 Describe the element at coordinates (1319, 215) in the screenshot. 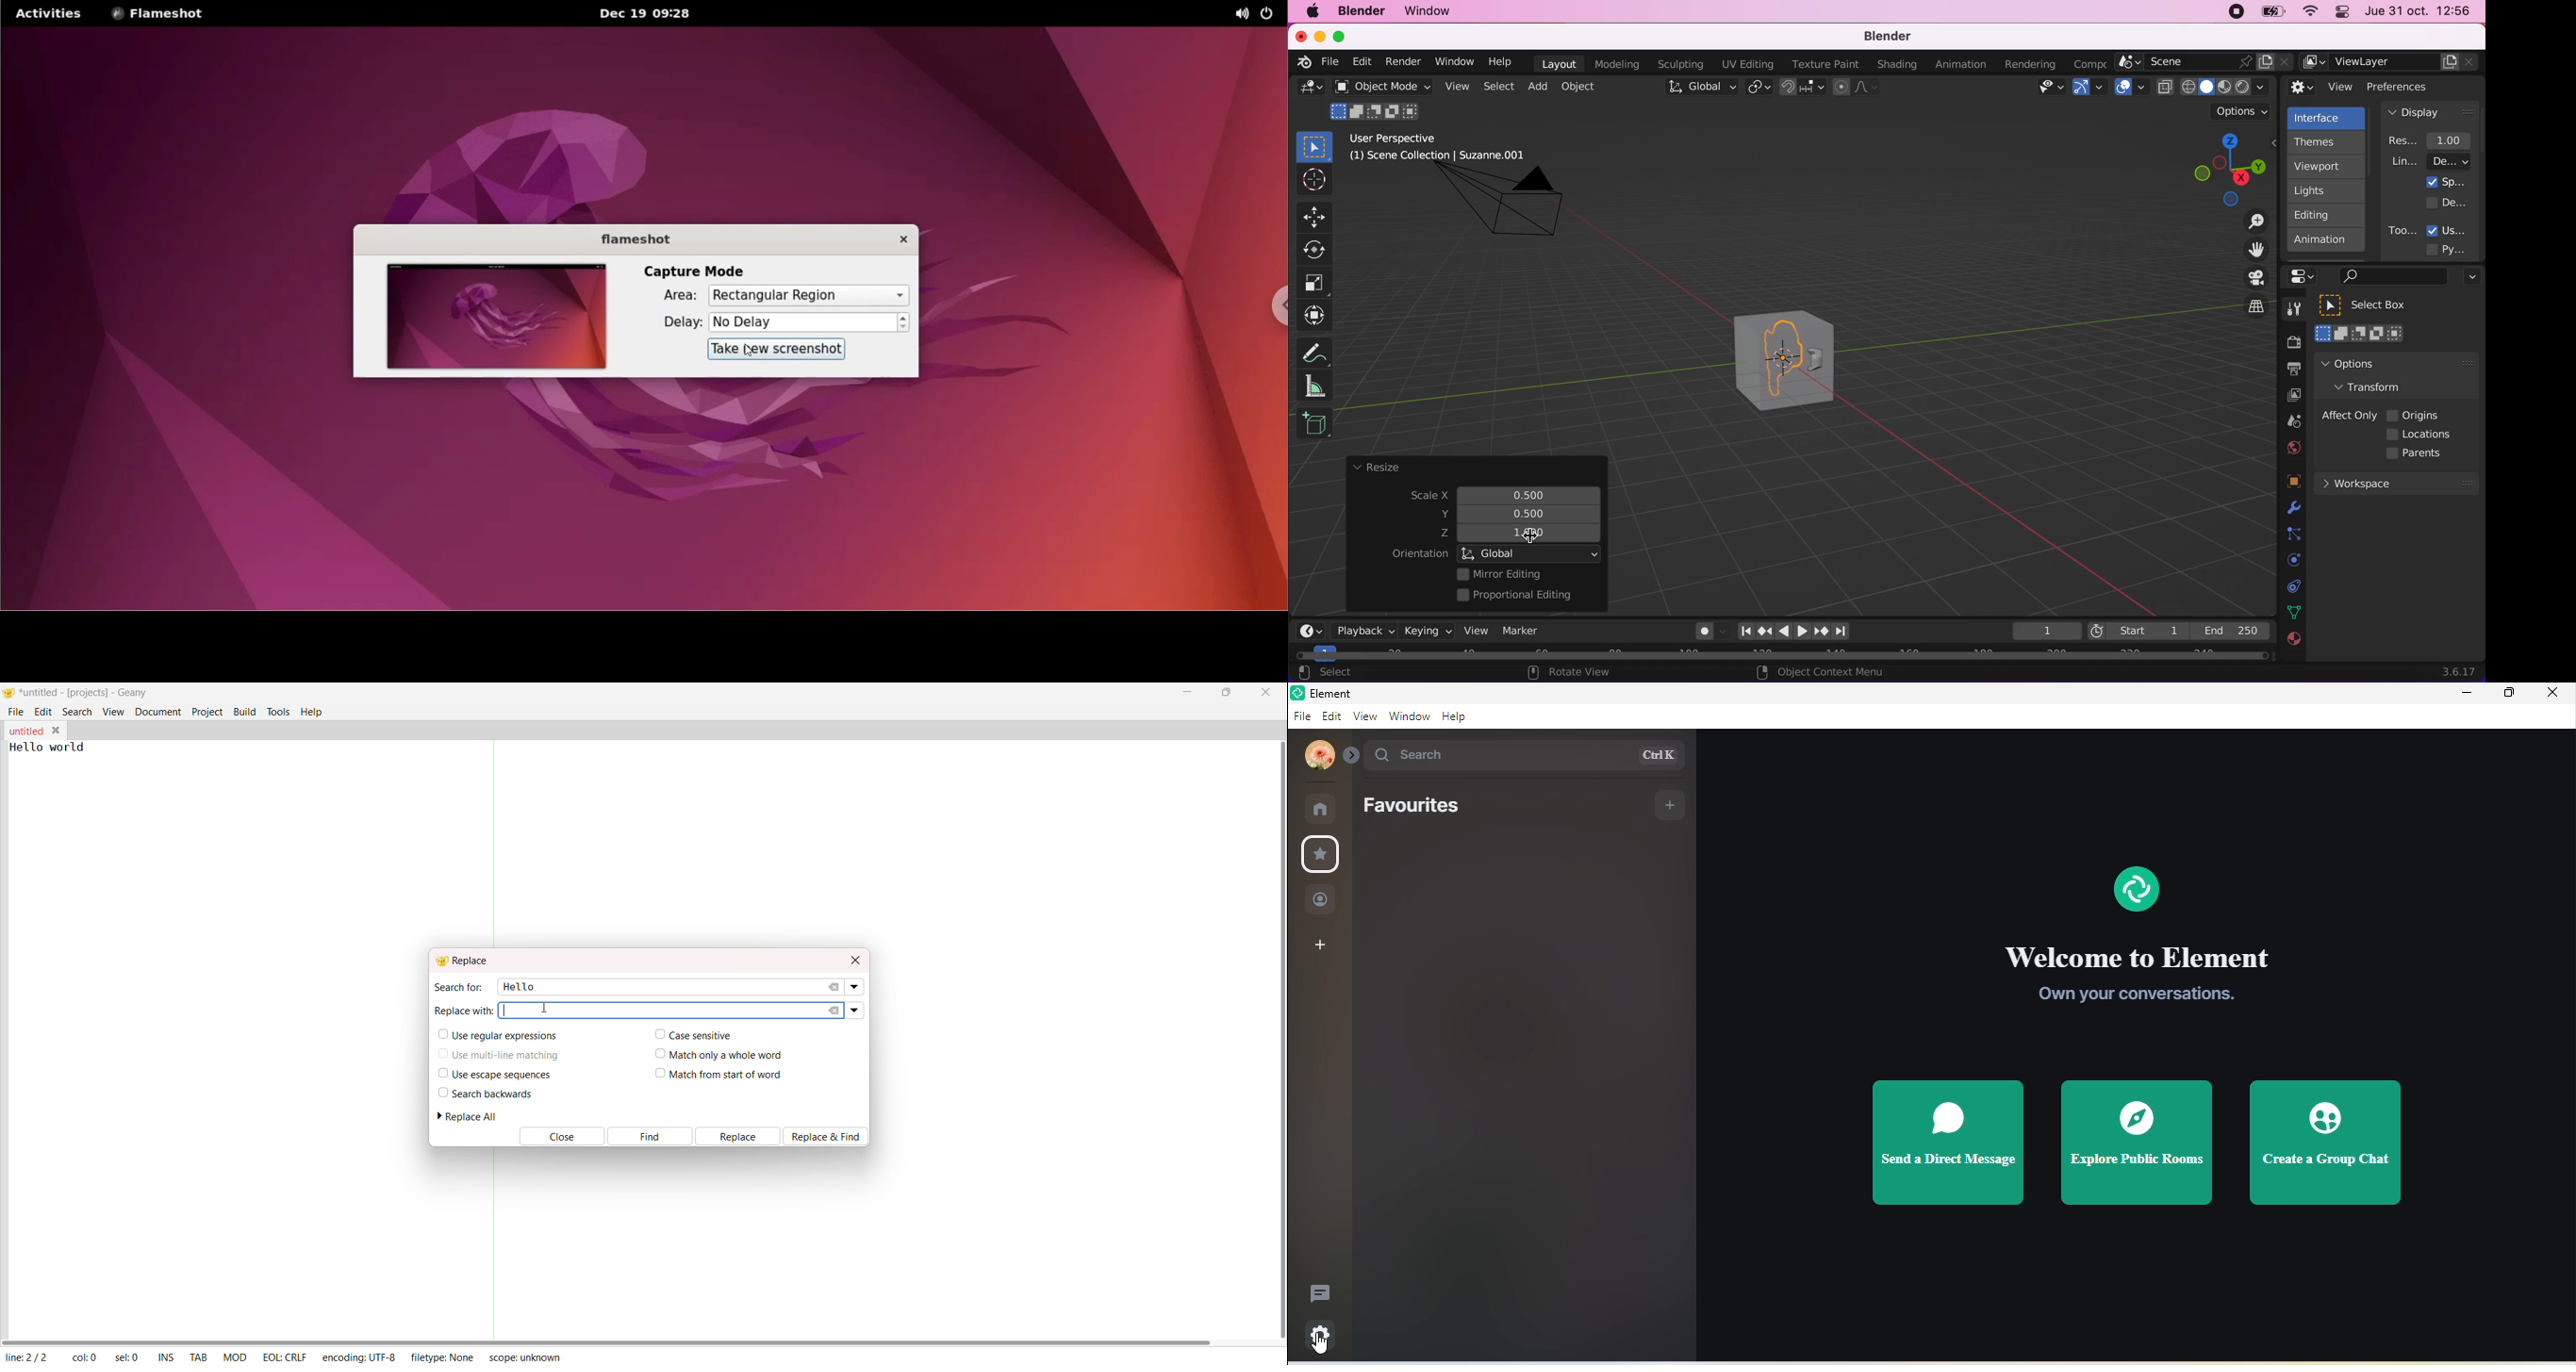

I see `` at that location.